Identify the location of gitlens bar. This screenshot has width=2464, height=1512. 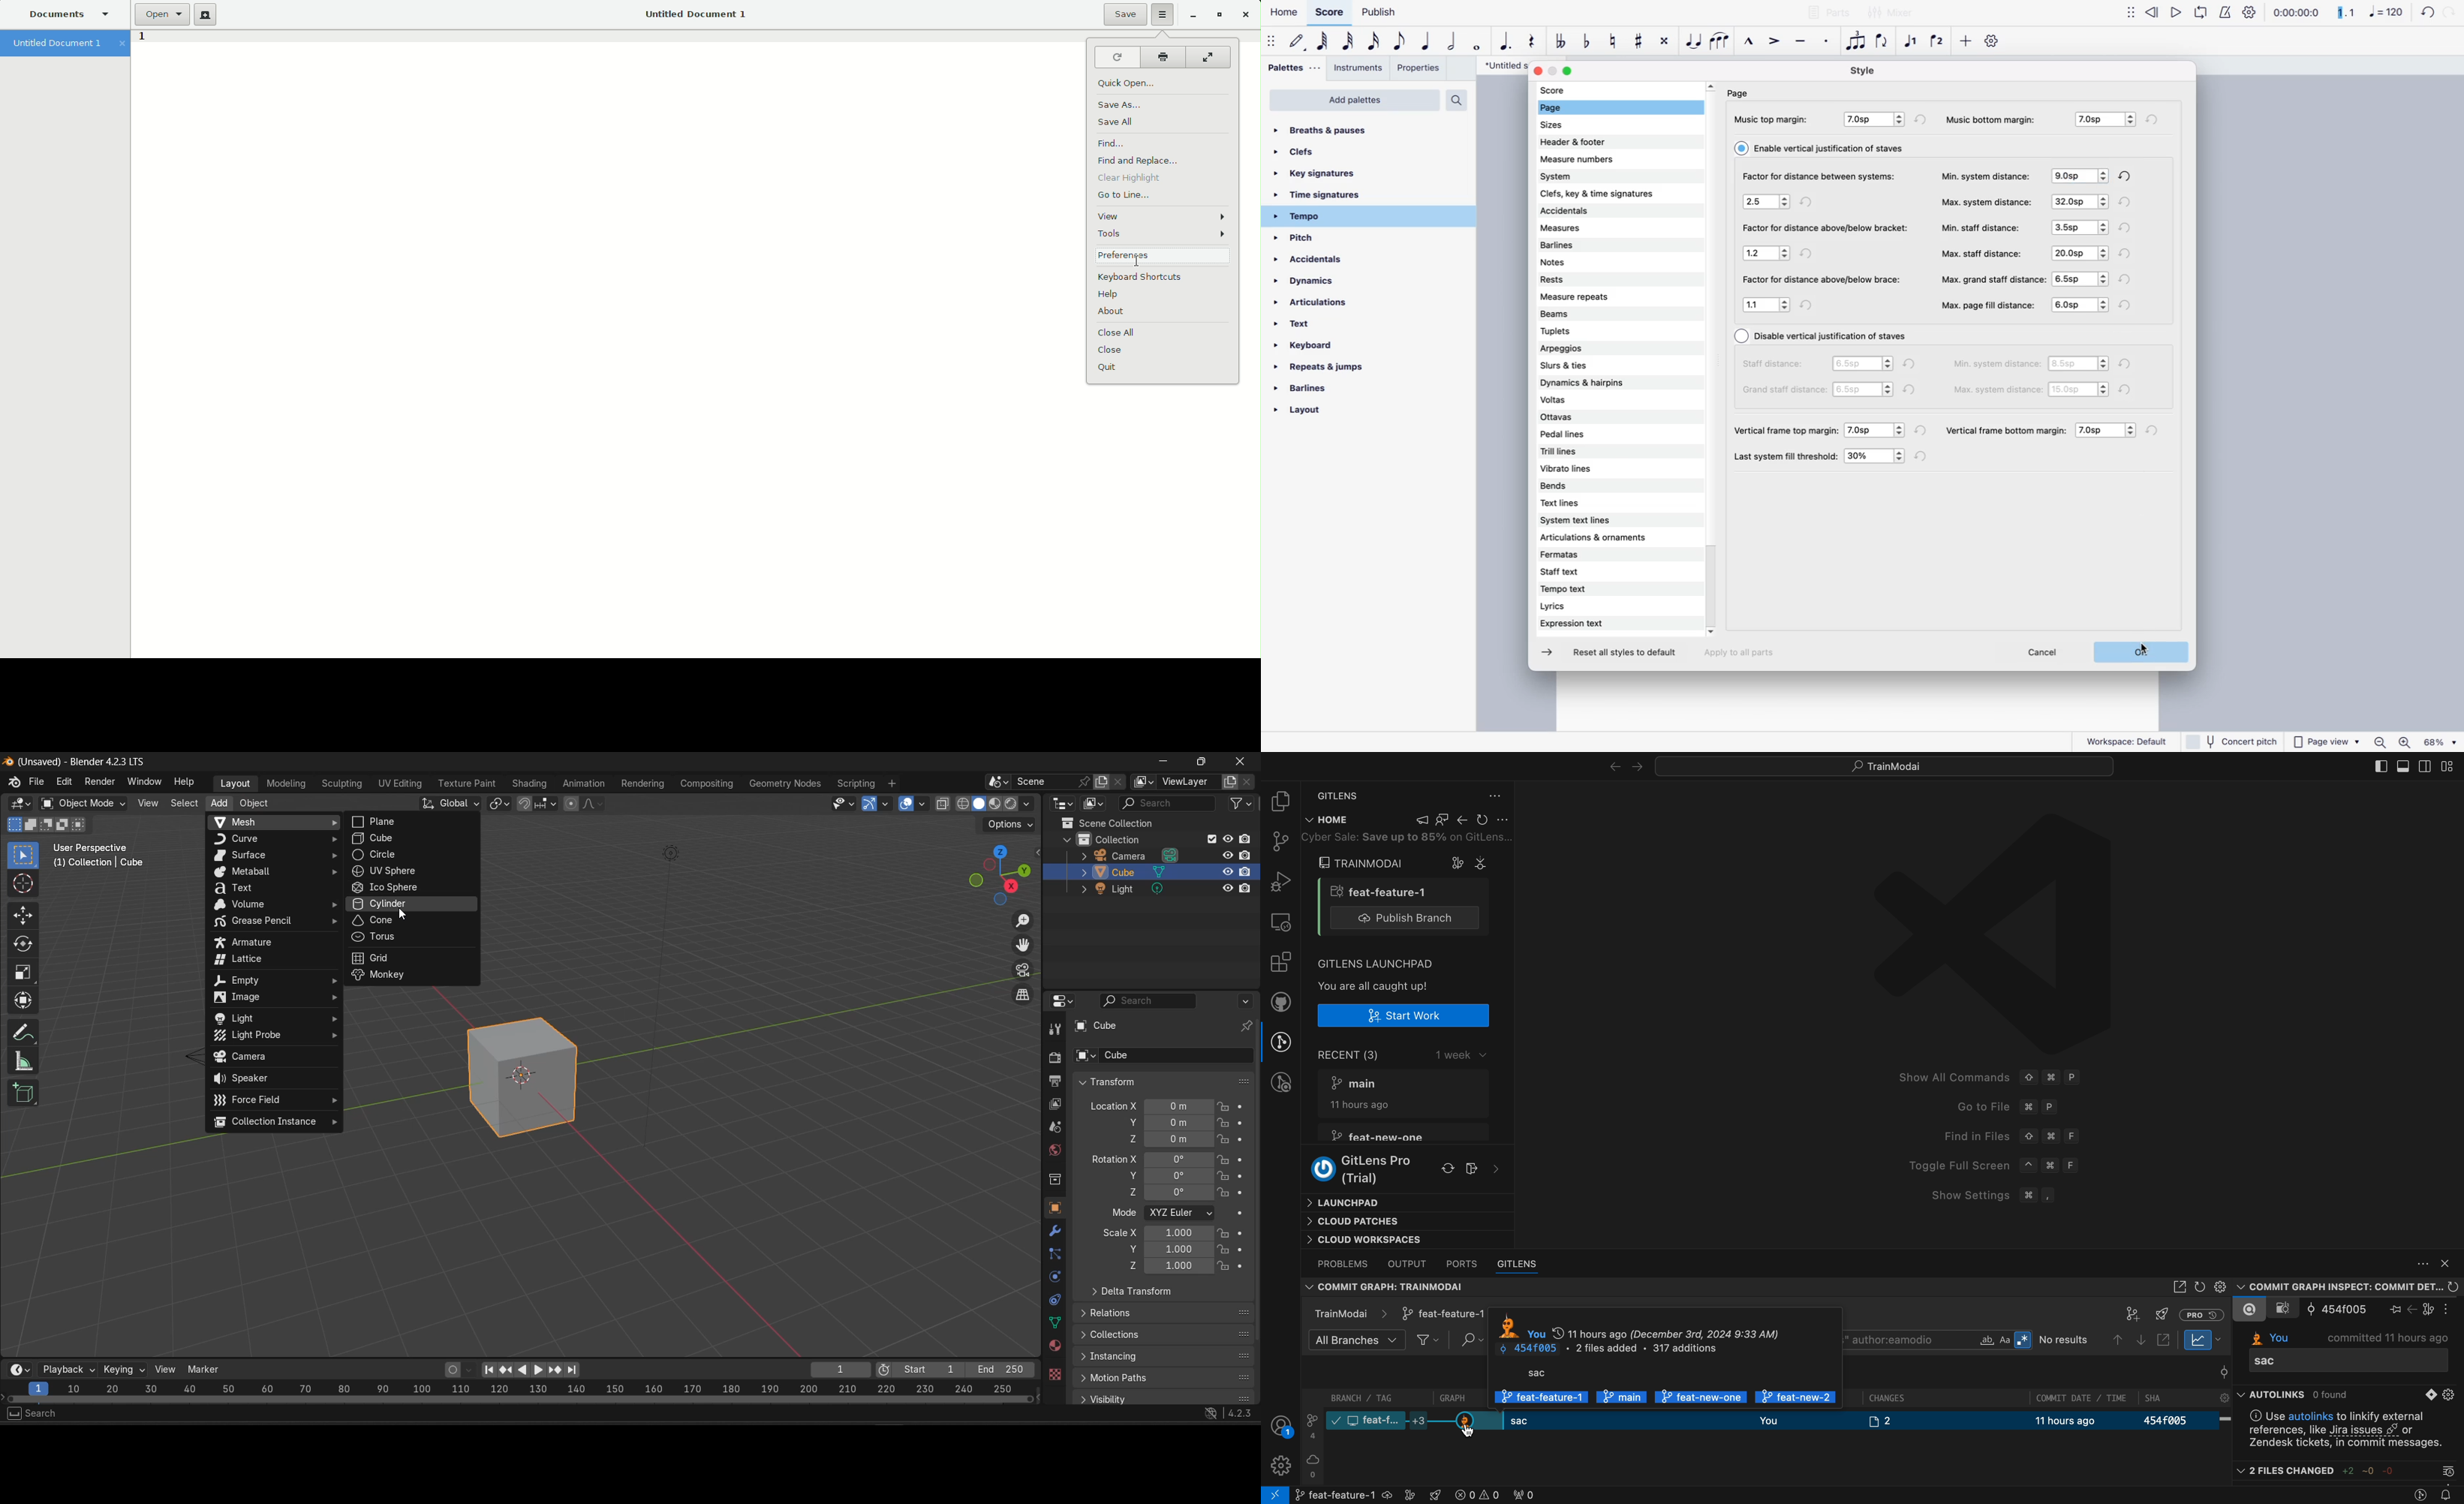
(1519, 1263).